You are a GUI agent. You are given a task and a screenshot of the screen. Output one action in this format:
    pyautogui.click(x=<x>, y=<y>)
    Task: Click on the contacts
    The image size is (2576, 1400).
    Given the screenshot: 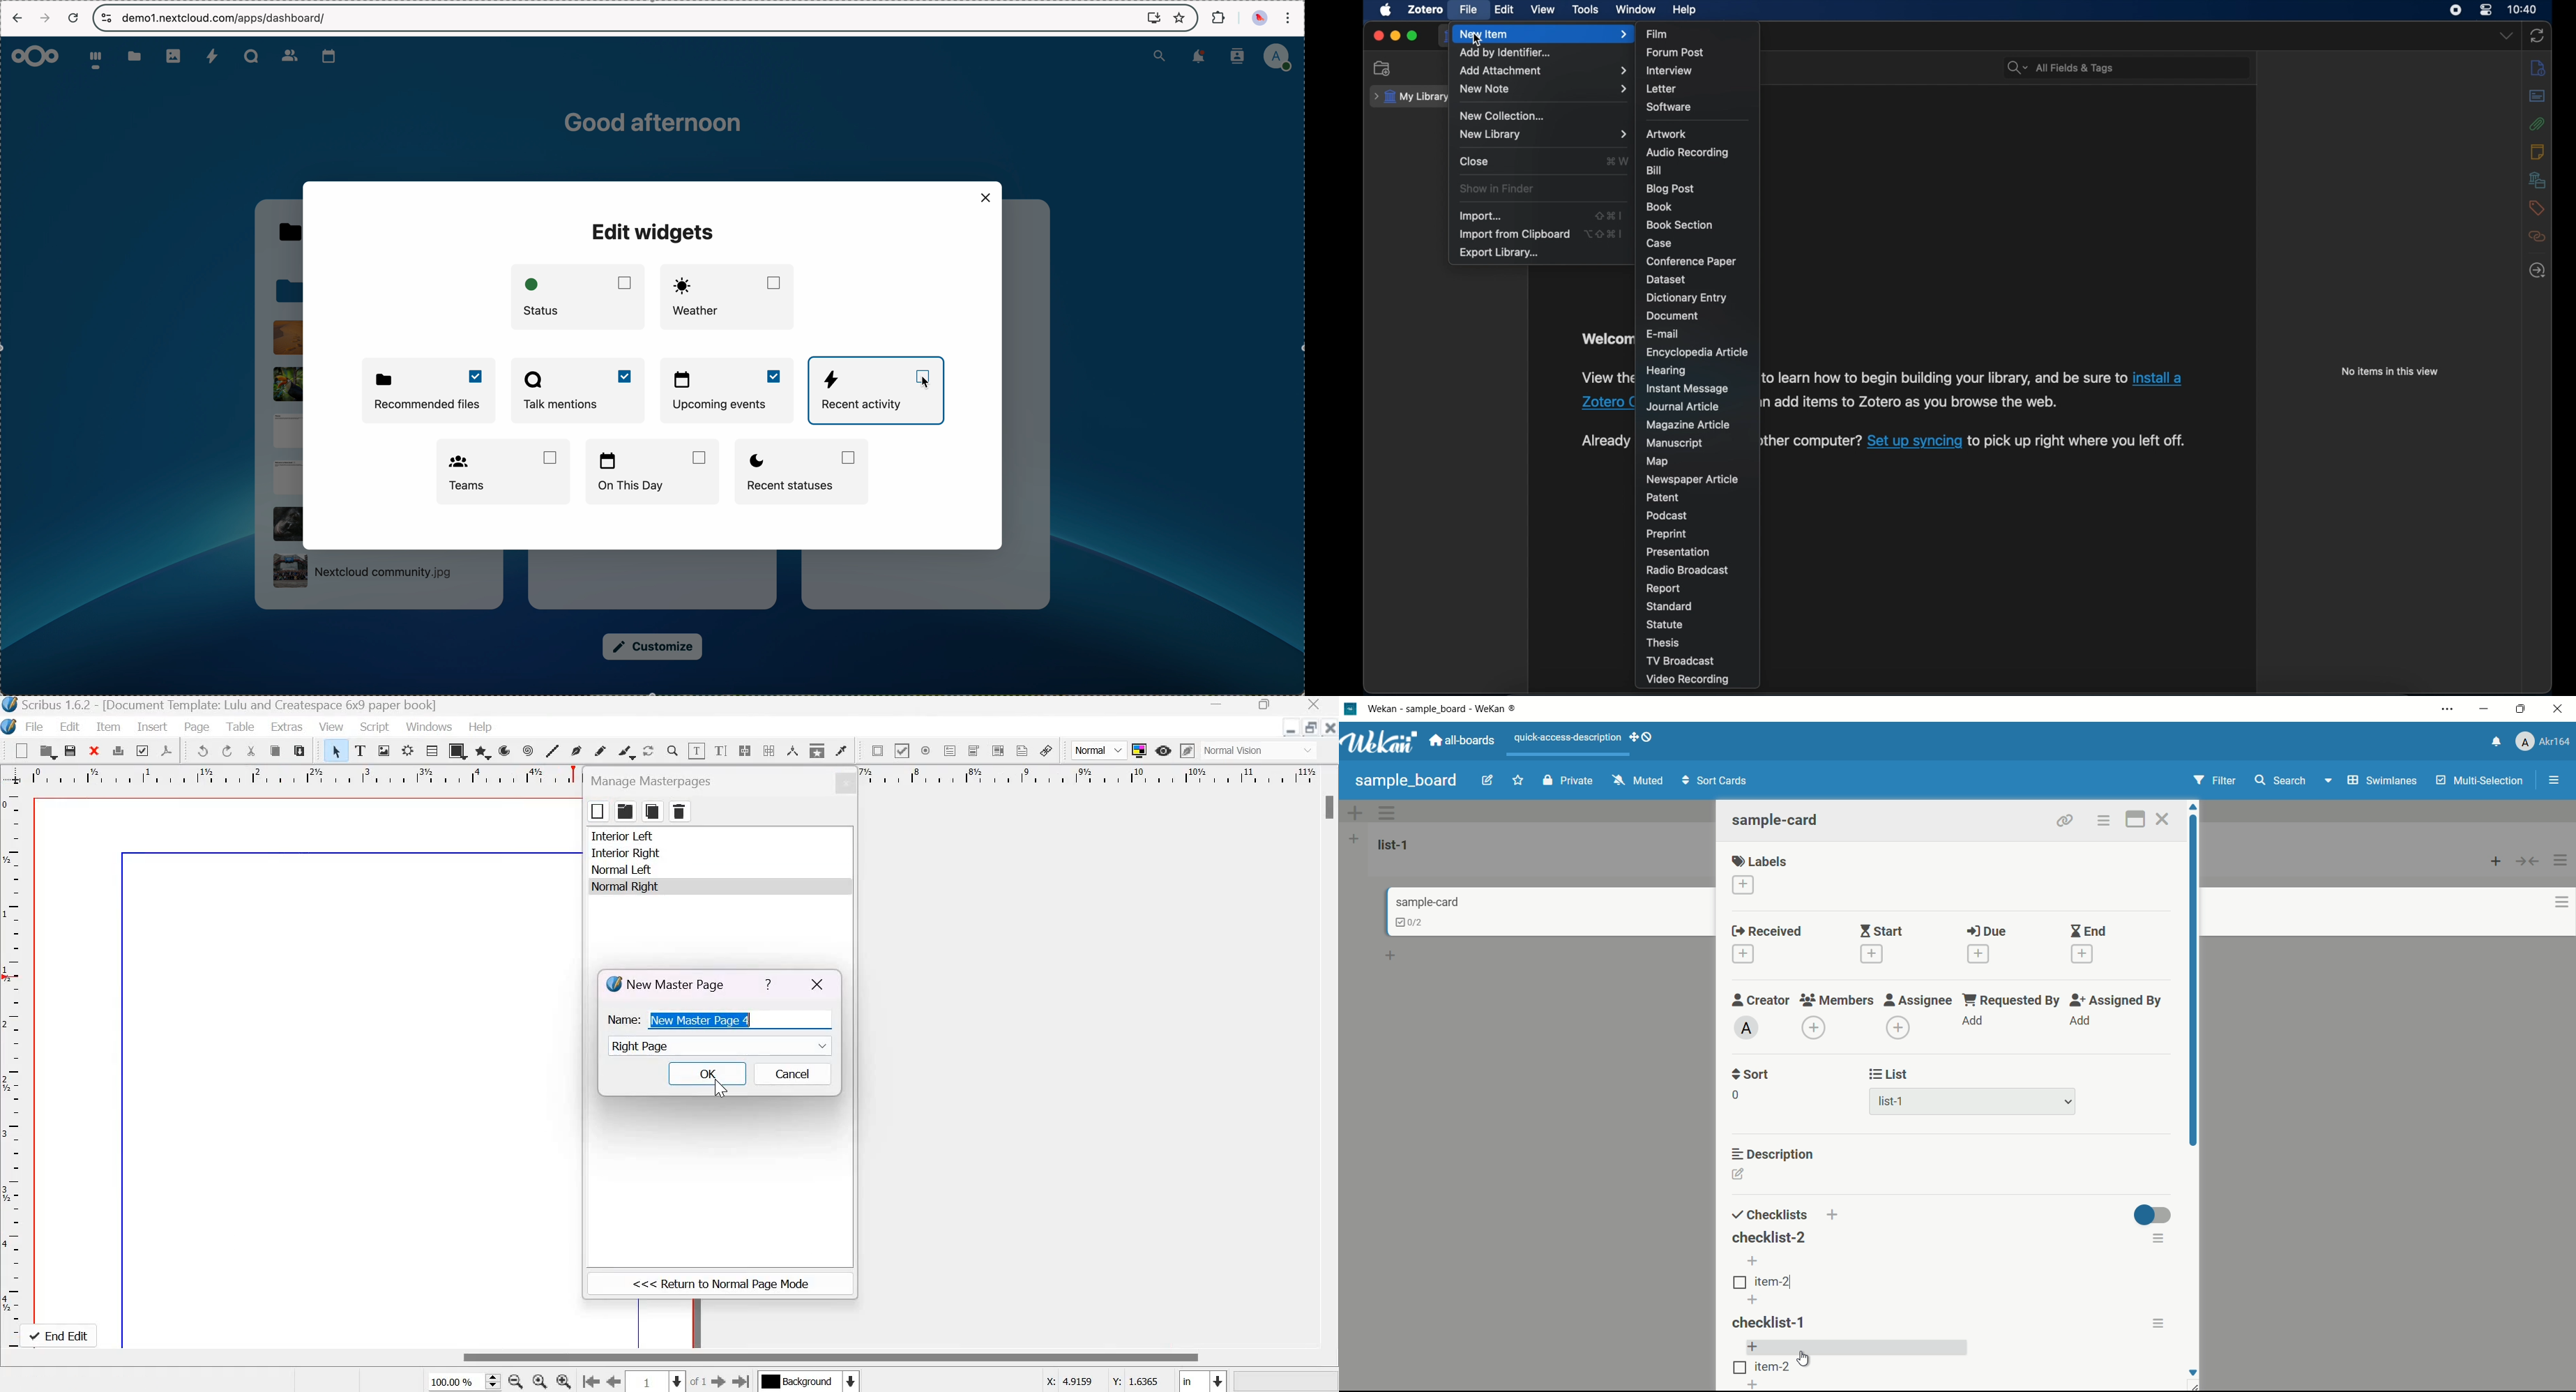 What is the action you would take?
    pyautogui.click(x=289, y=56)
    